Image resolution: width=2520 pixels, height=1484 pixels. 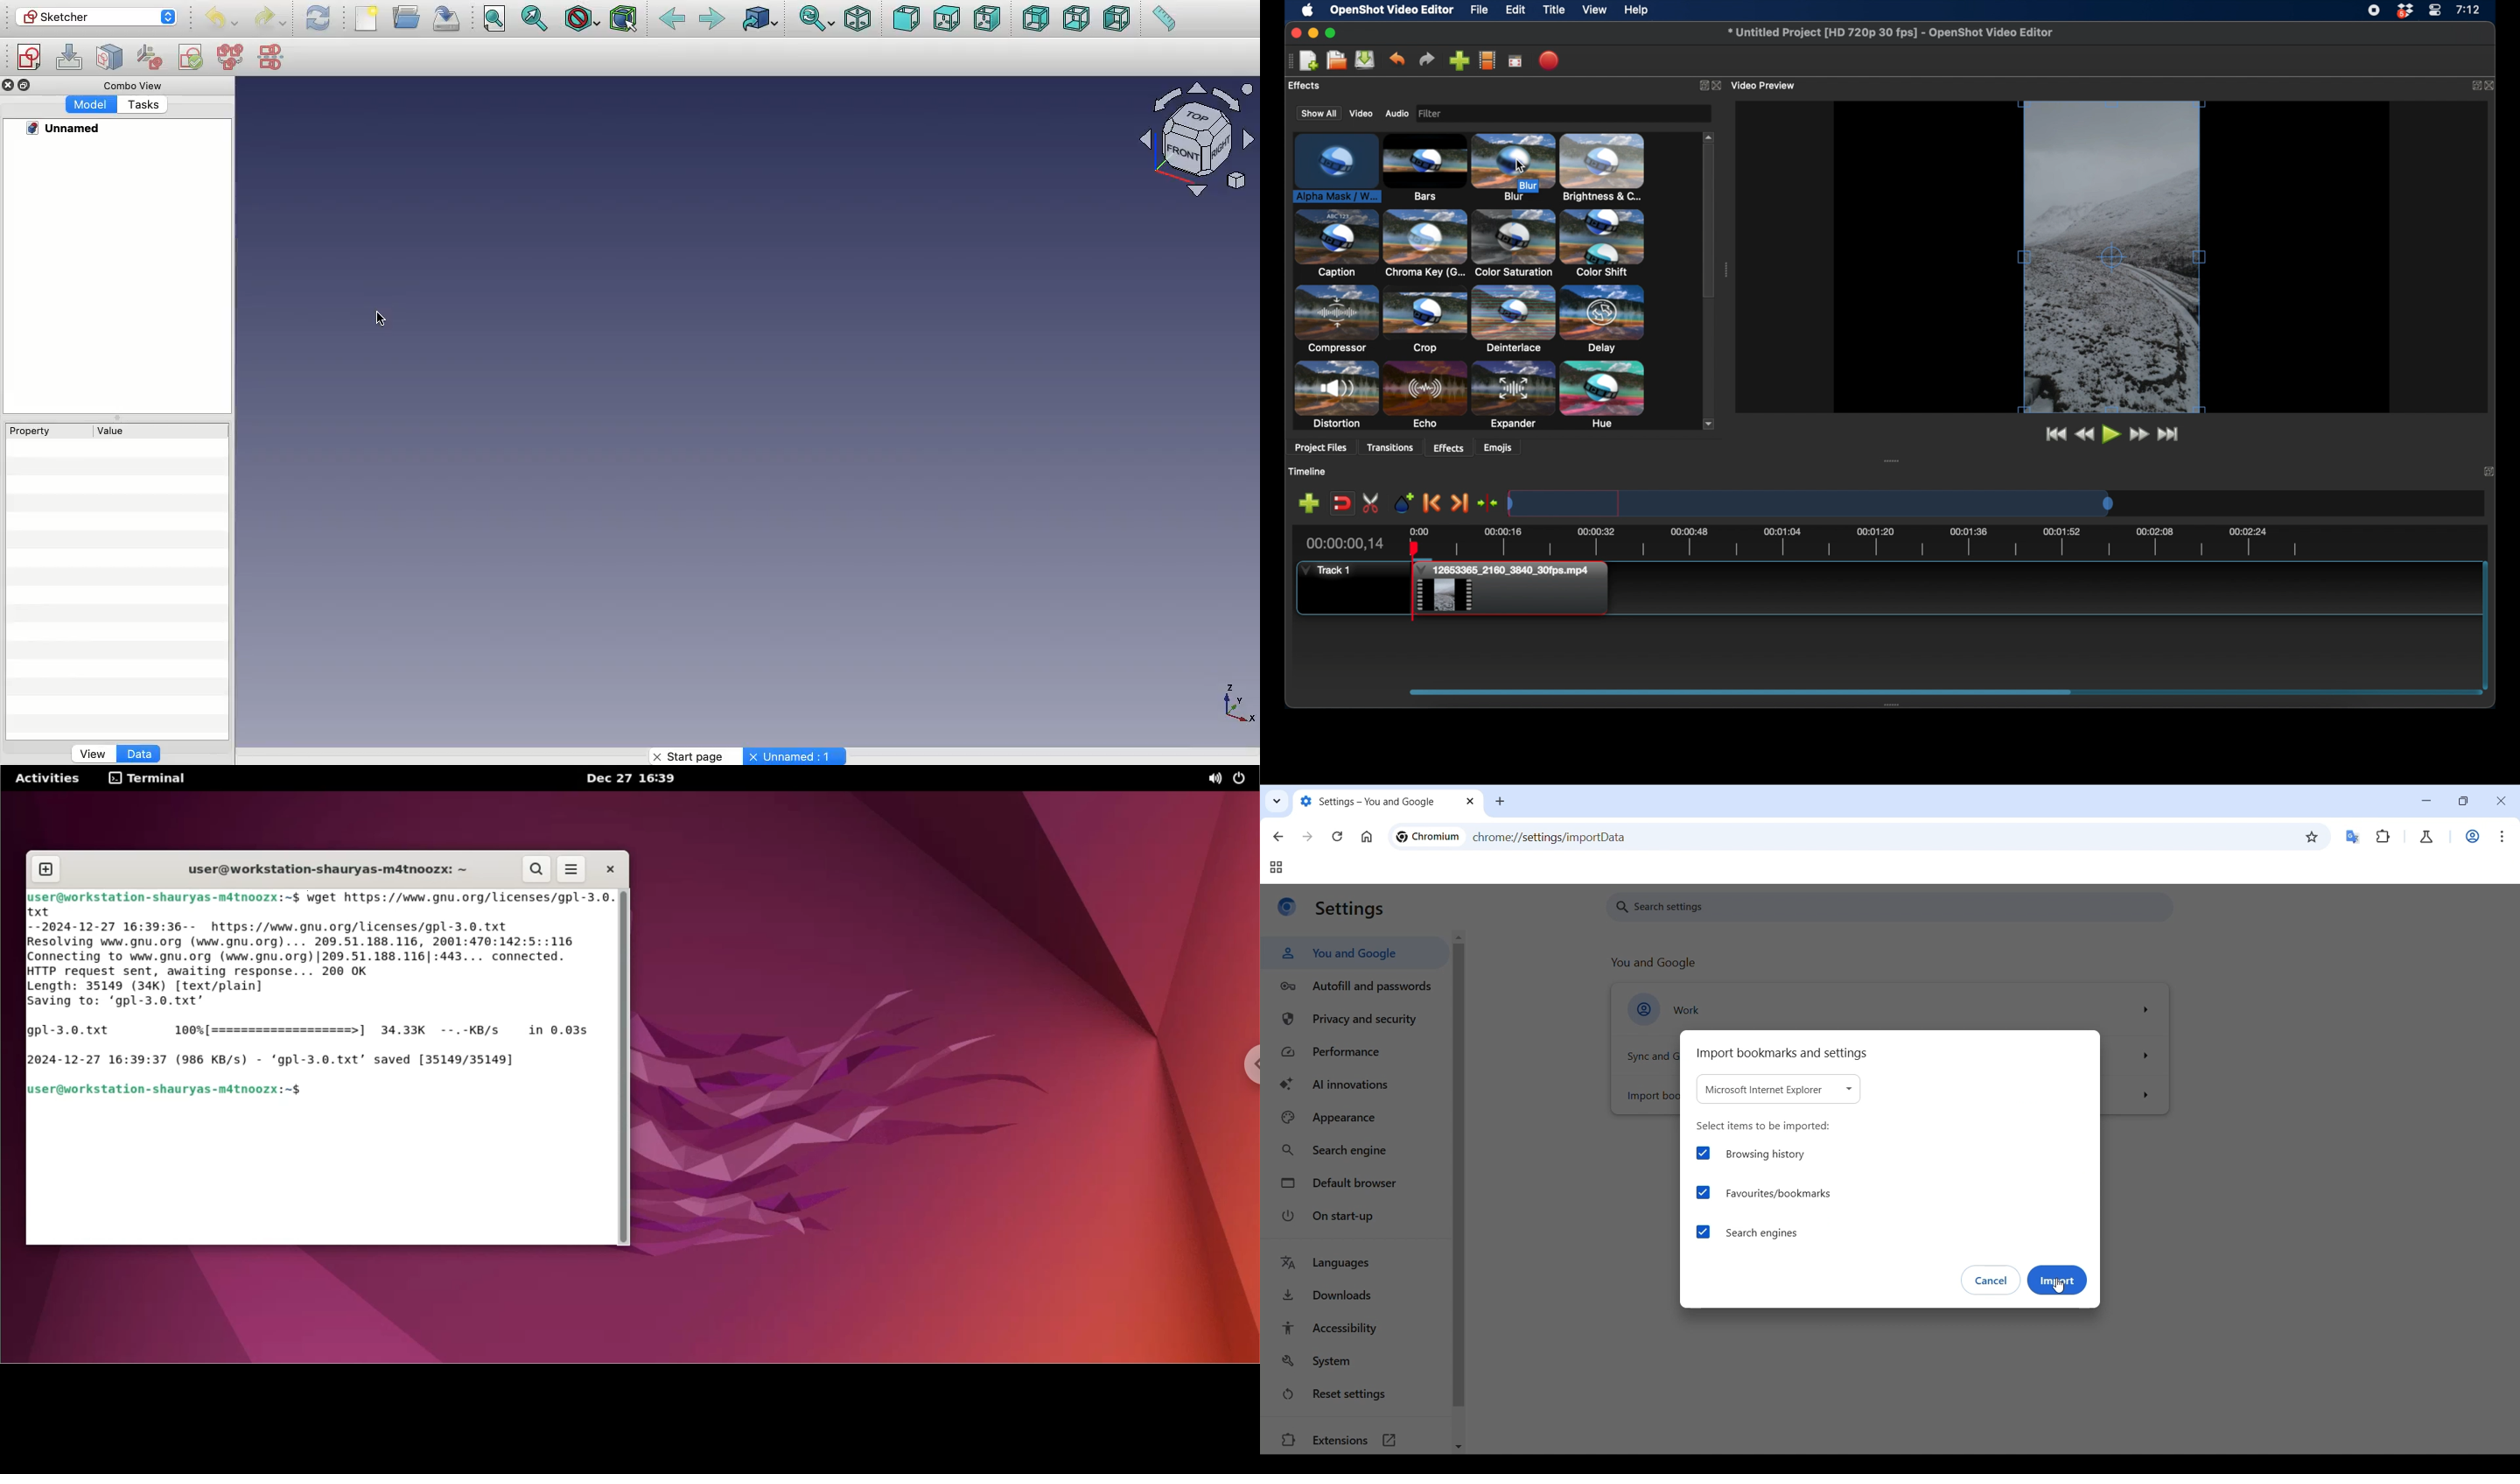 I want to click on Cursor, so click(x=382, y=319).